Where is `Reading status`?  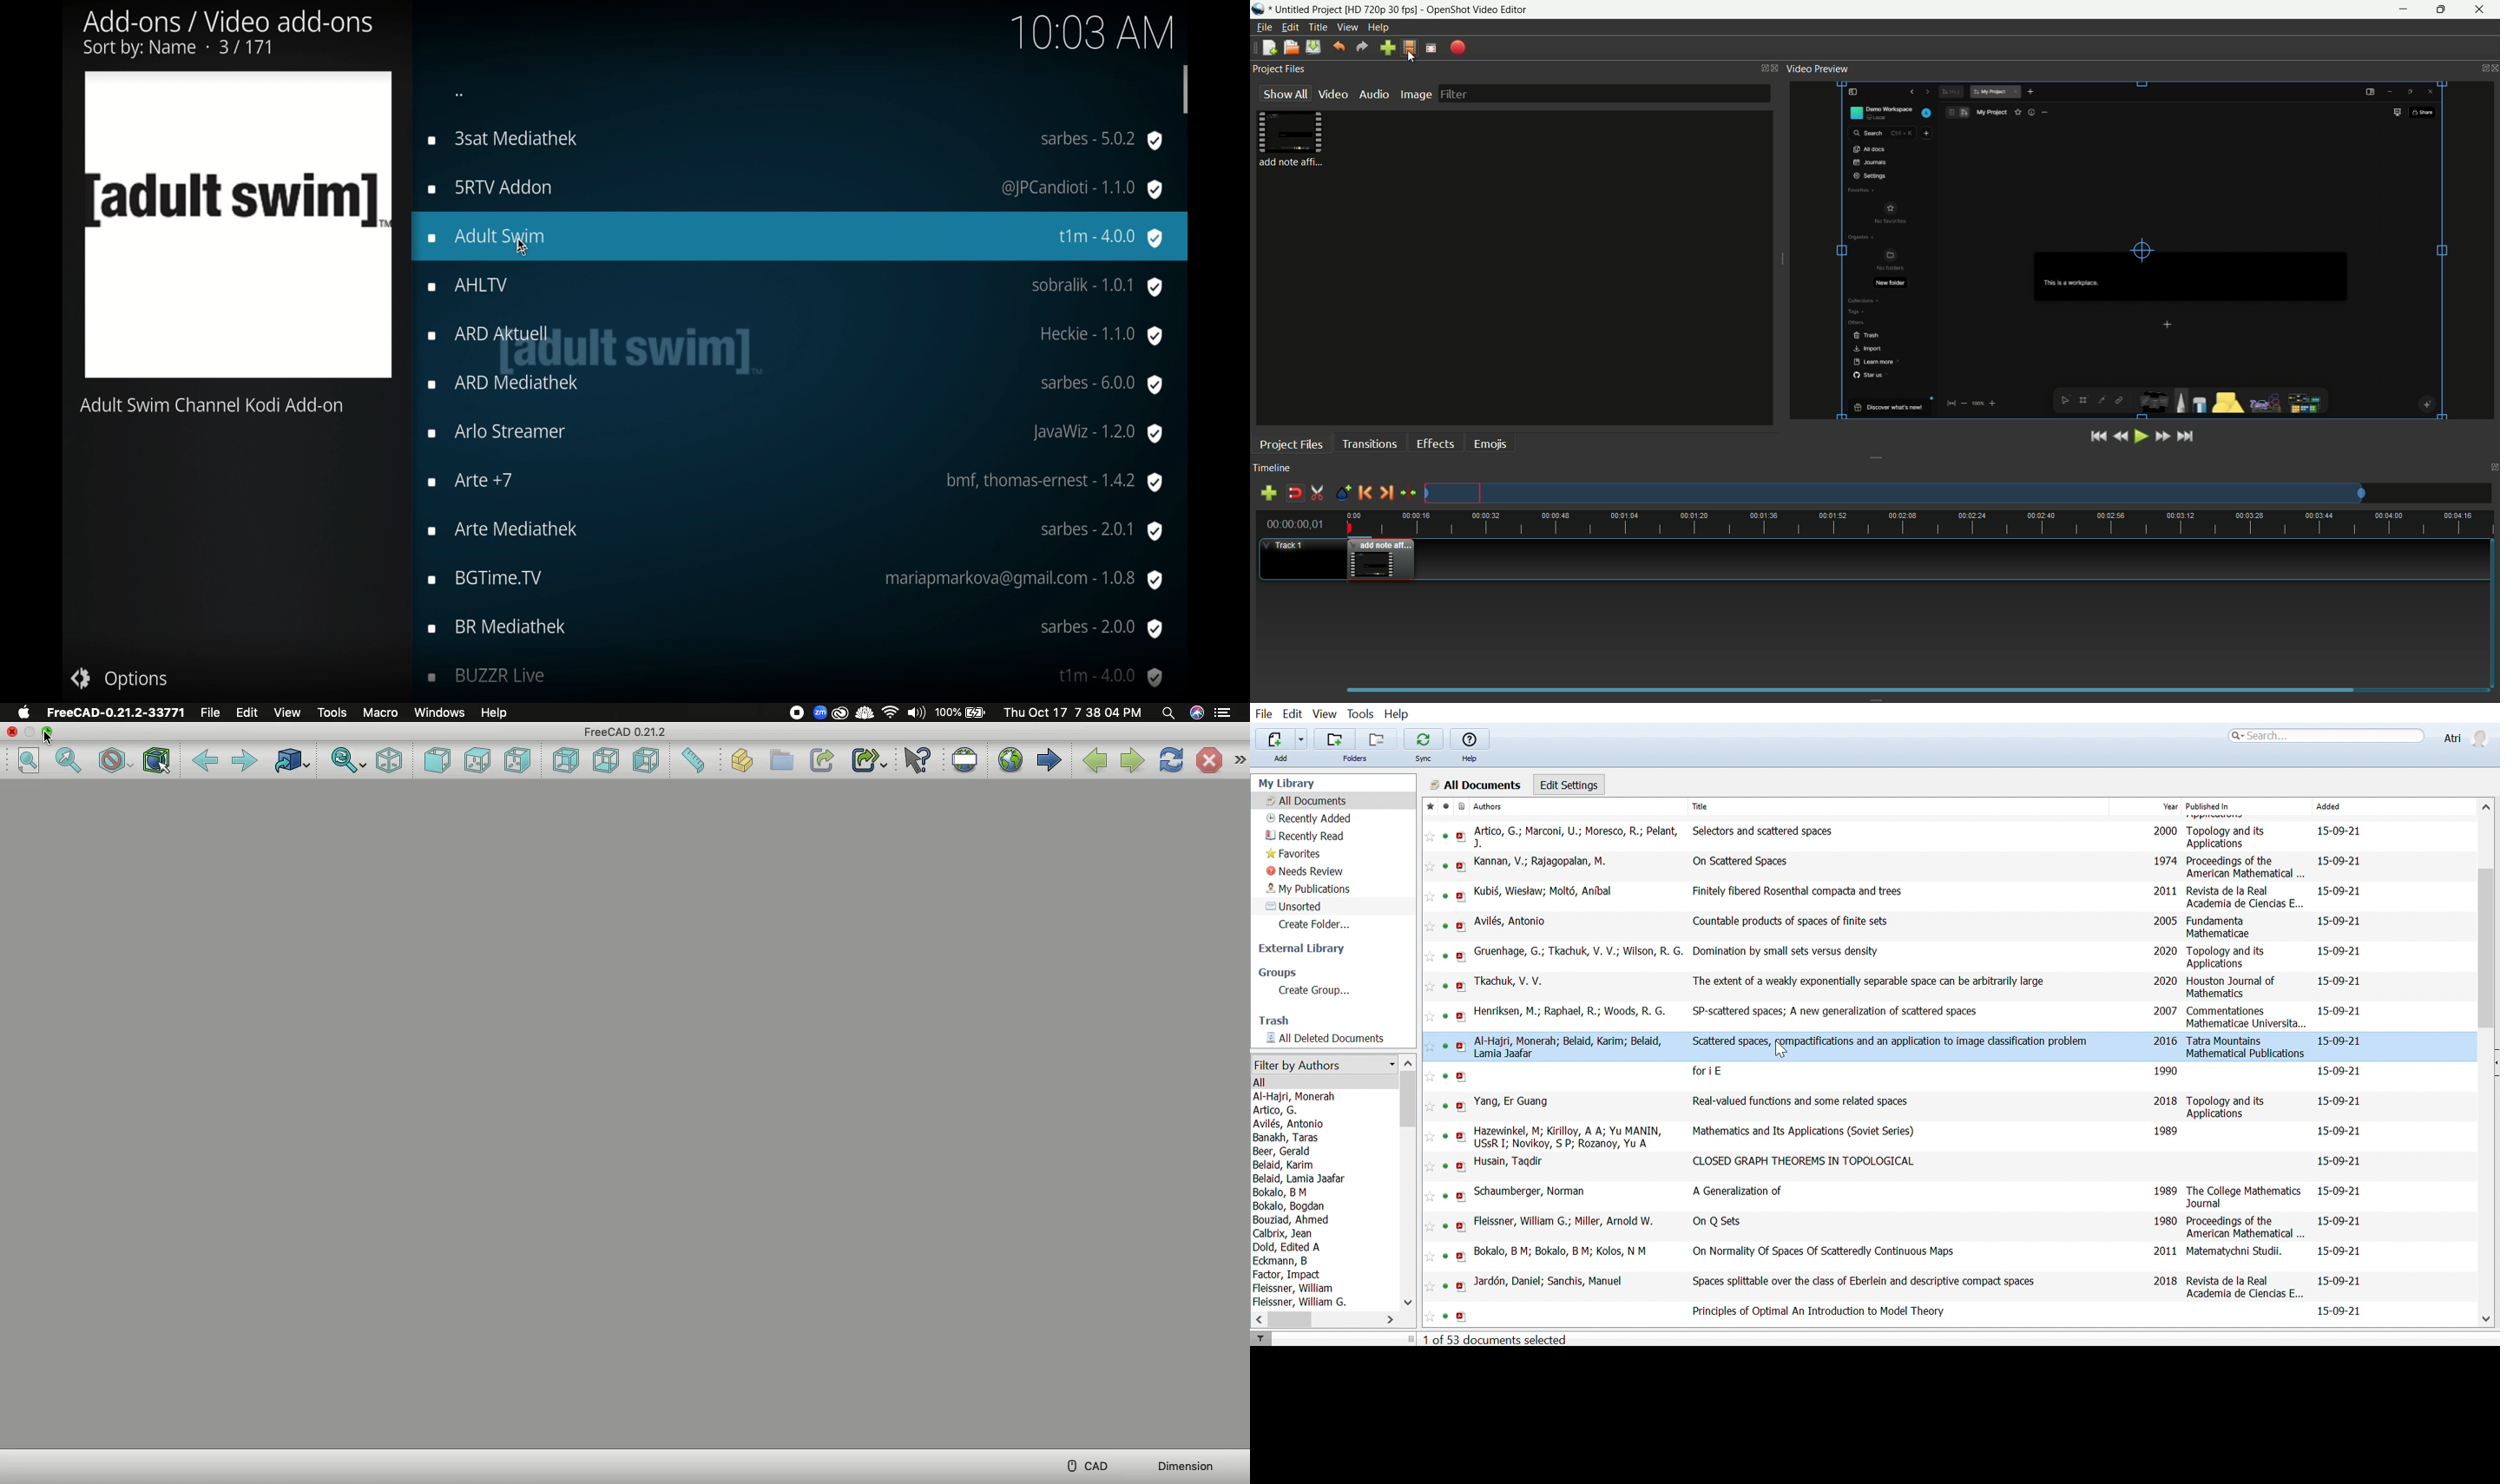
Reading status is located at coordinates (1445, 1047).